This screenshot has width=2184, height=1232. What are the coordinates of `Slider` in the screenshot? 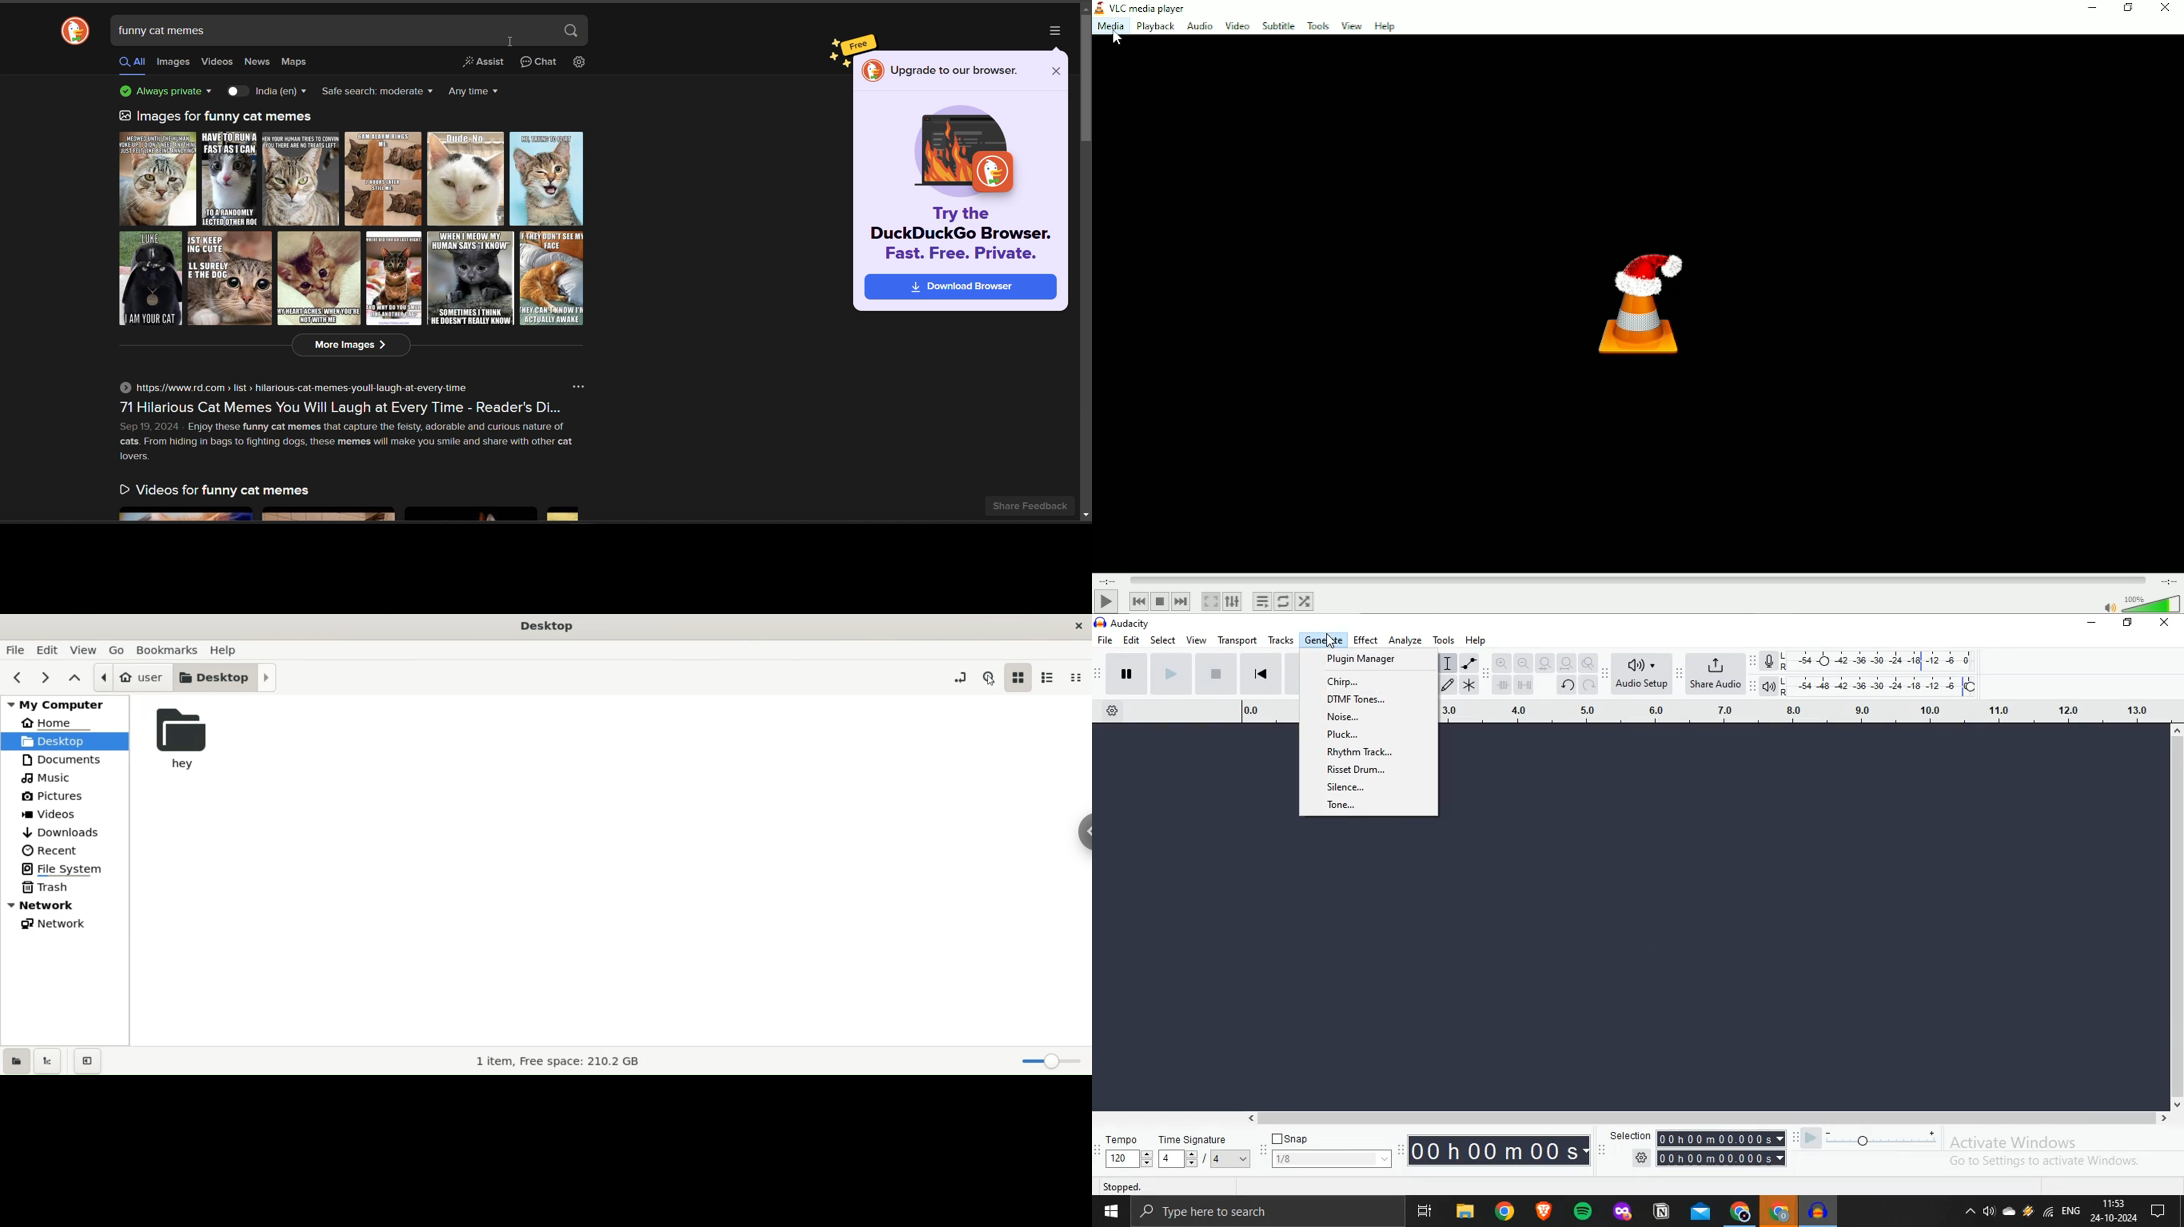 It's located at (1867, 1137).